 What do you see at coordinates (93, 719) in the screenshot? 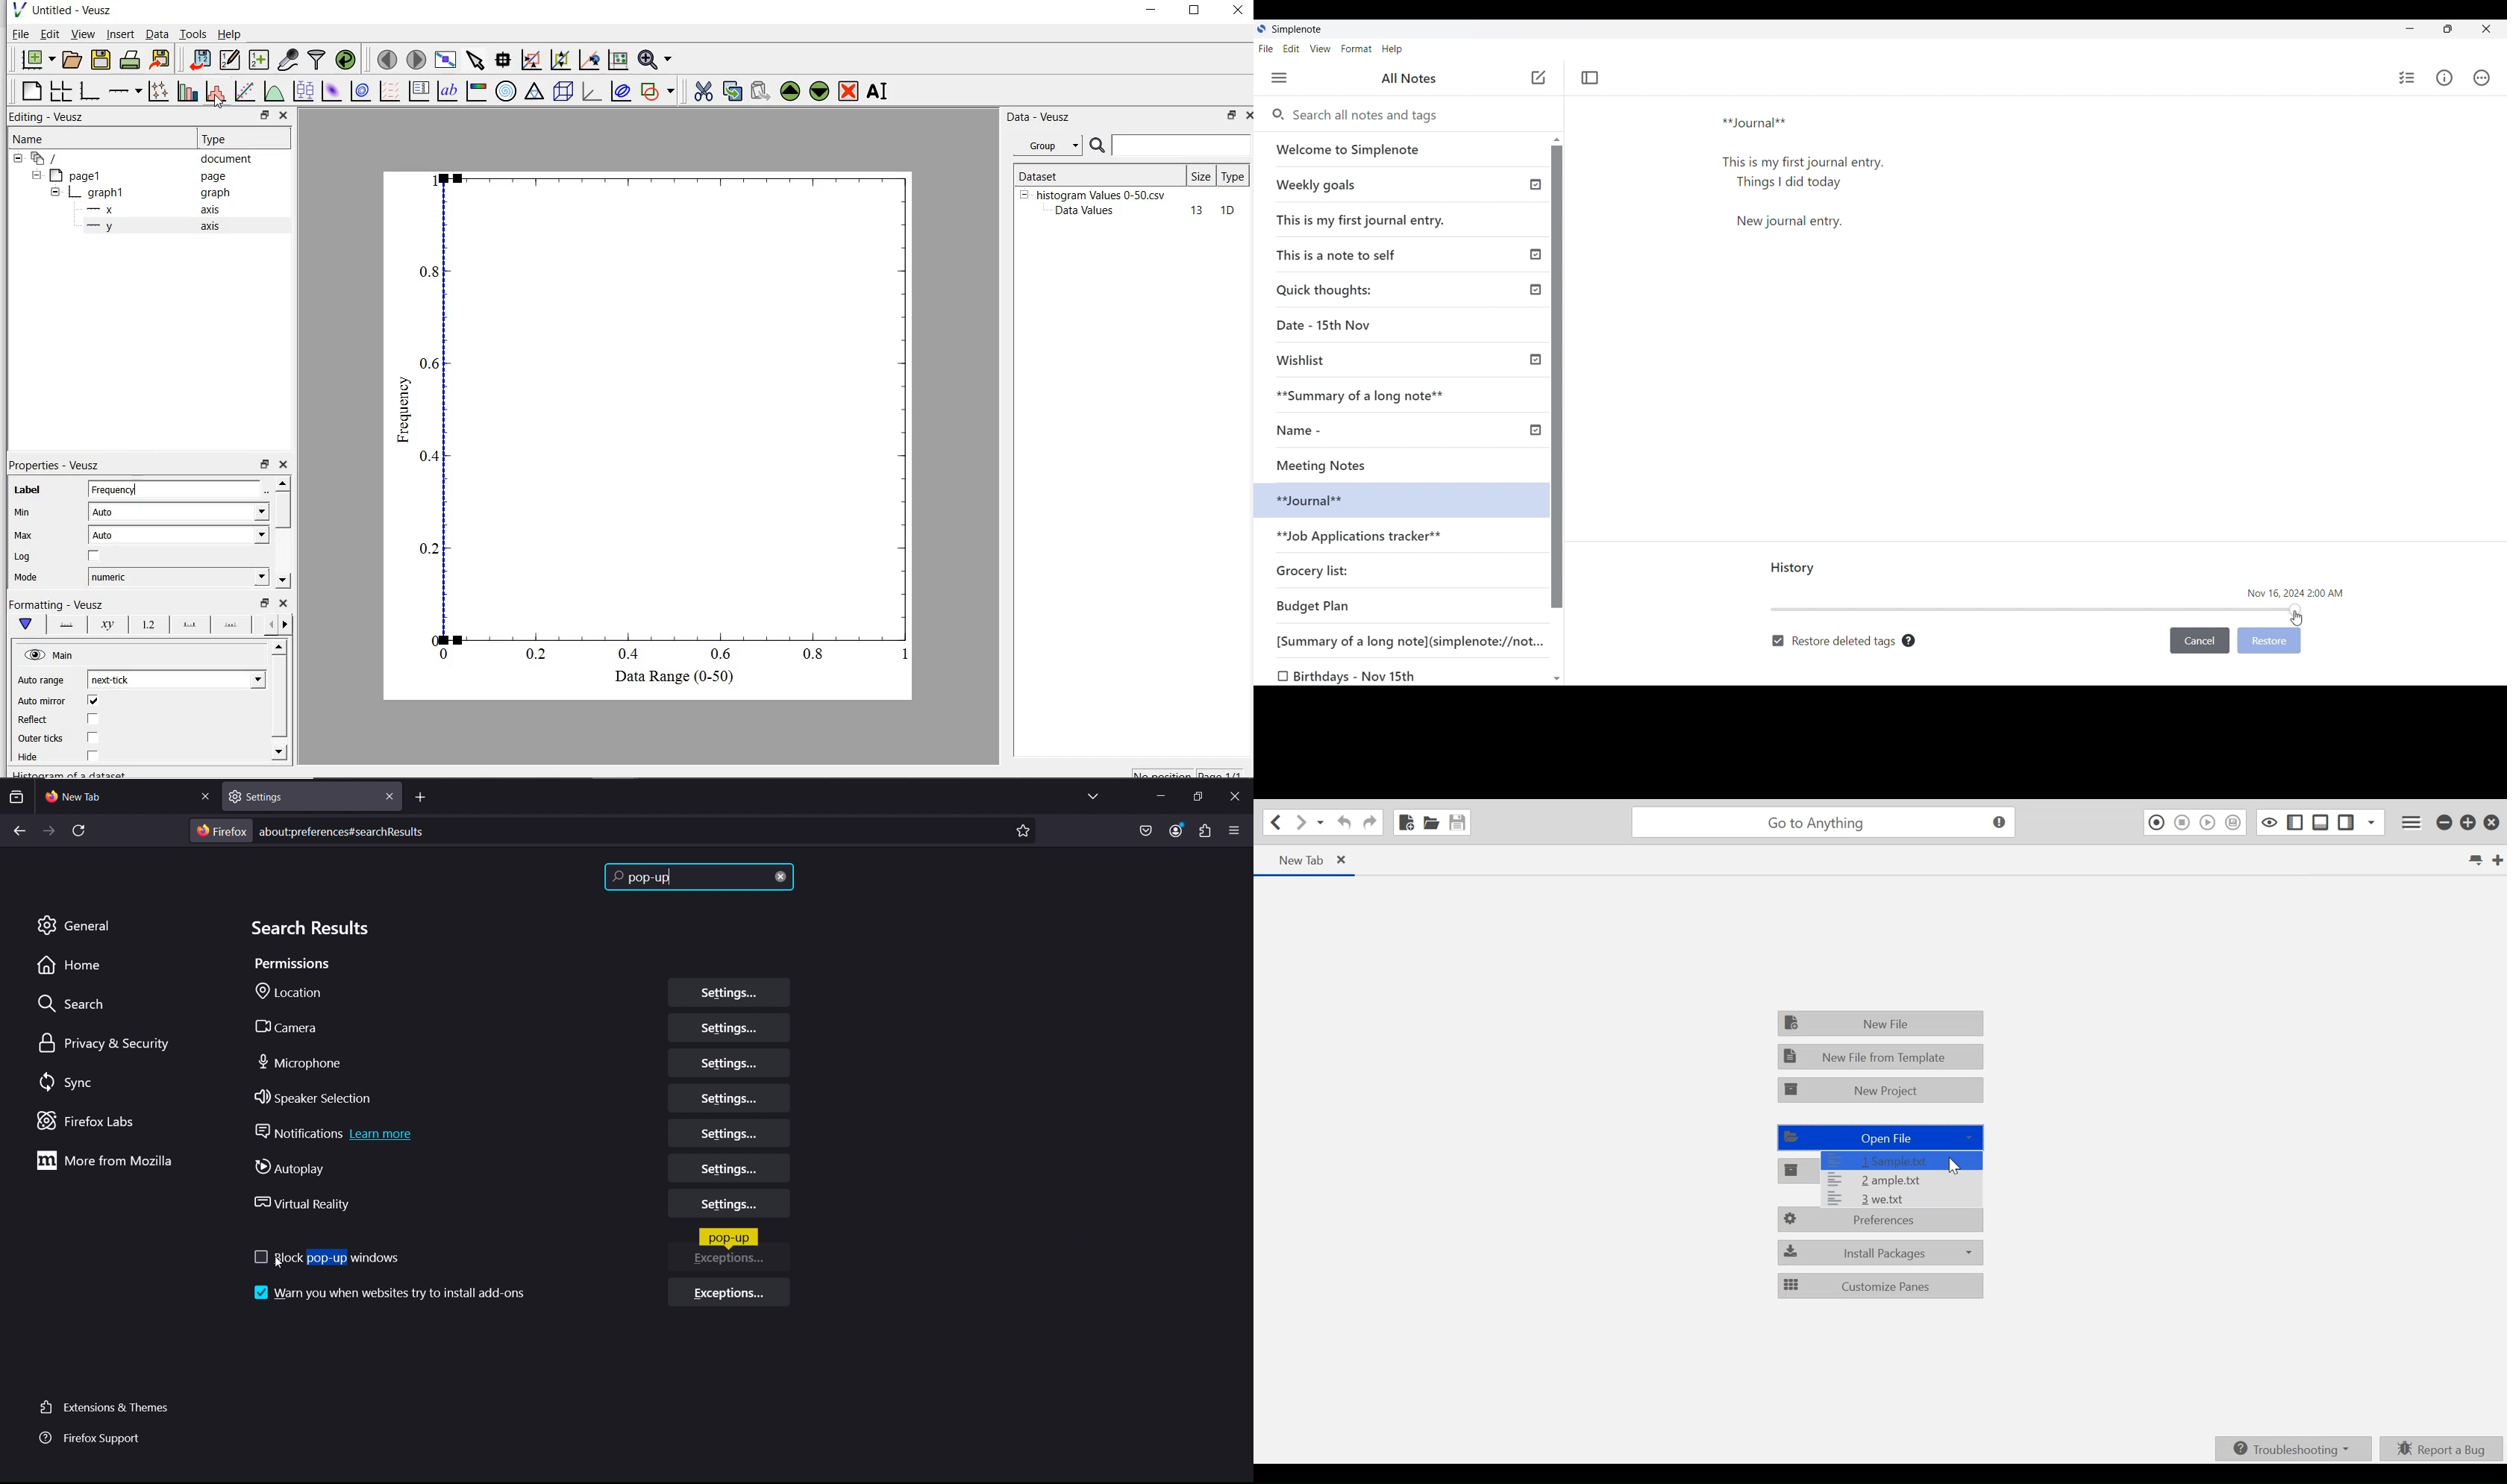
I see `checkbox` at bounding box center [93, 719].